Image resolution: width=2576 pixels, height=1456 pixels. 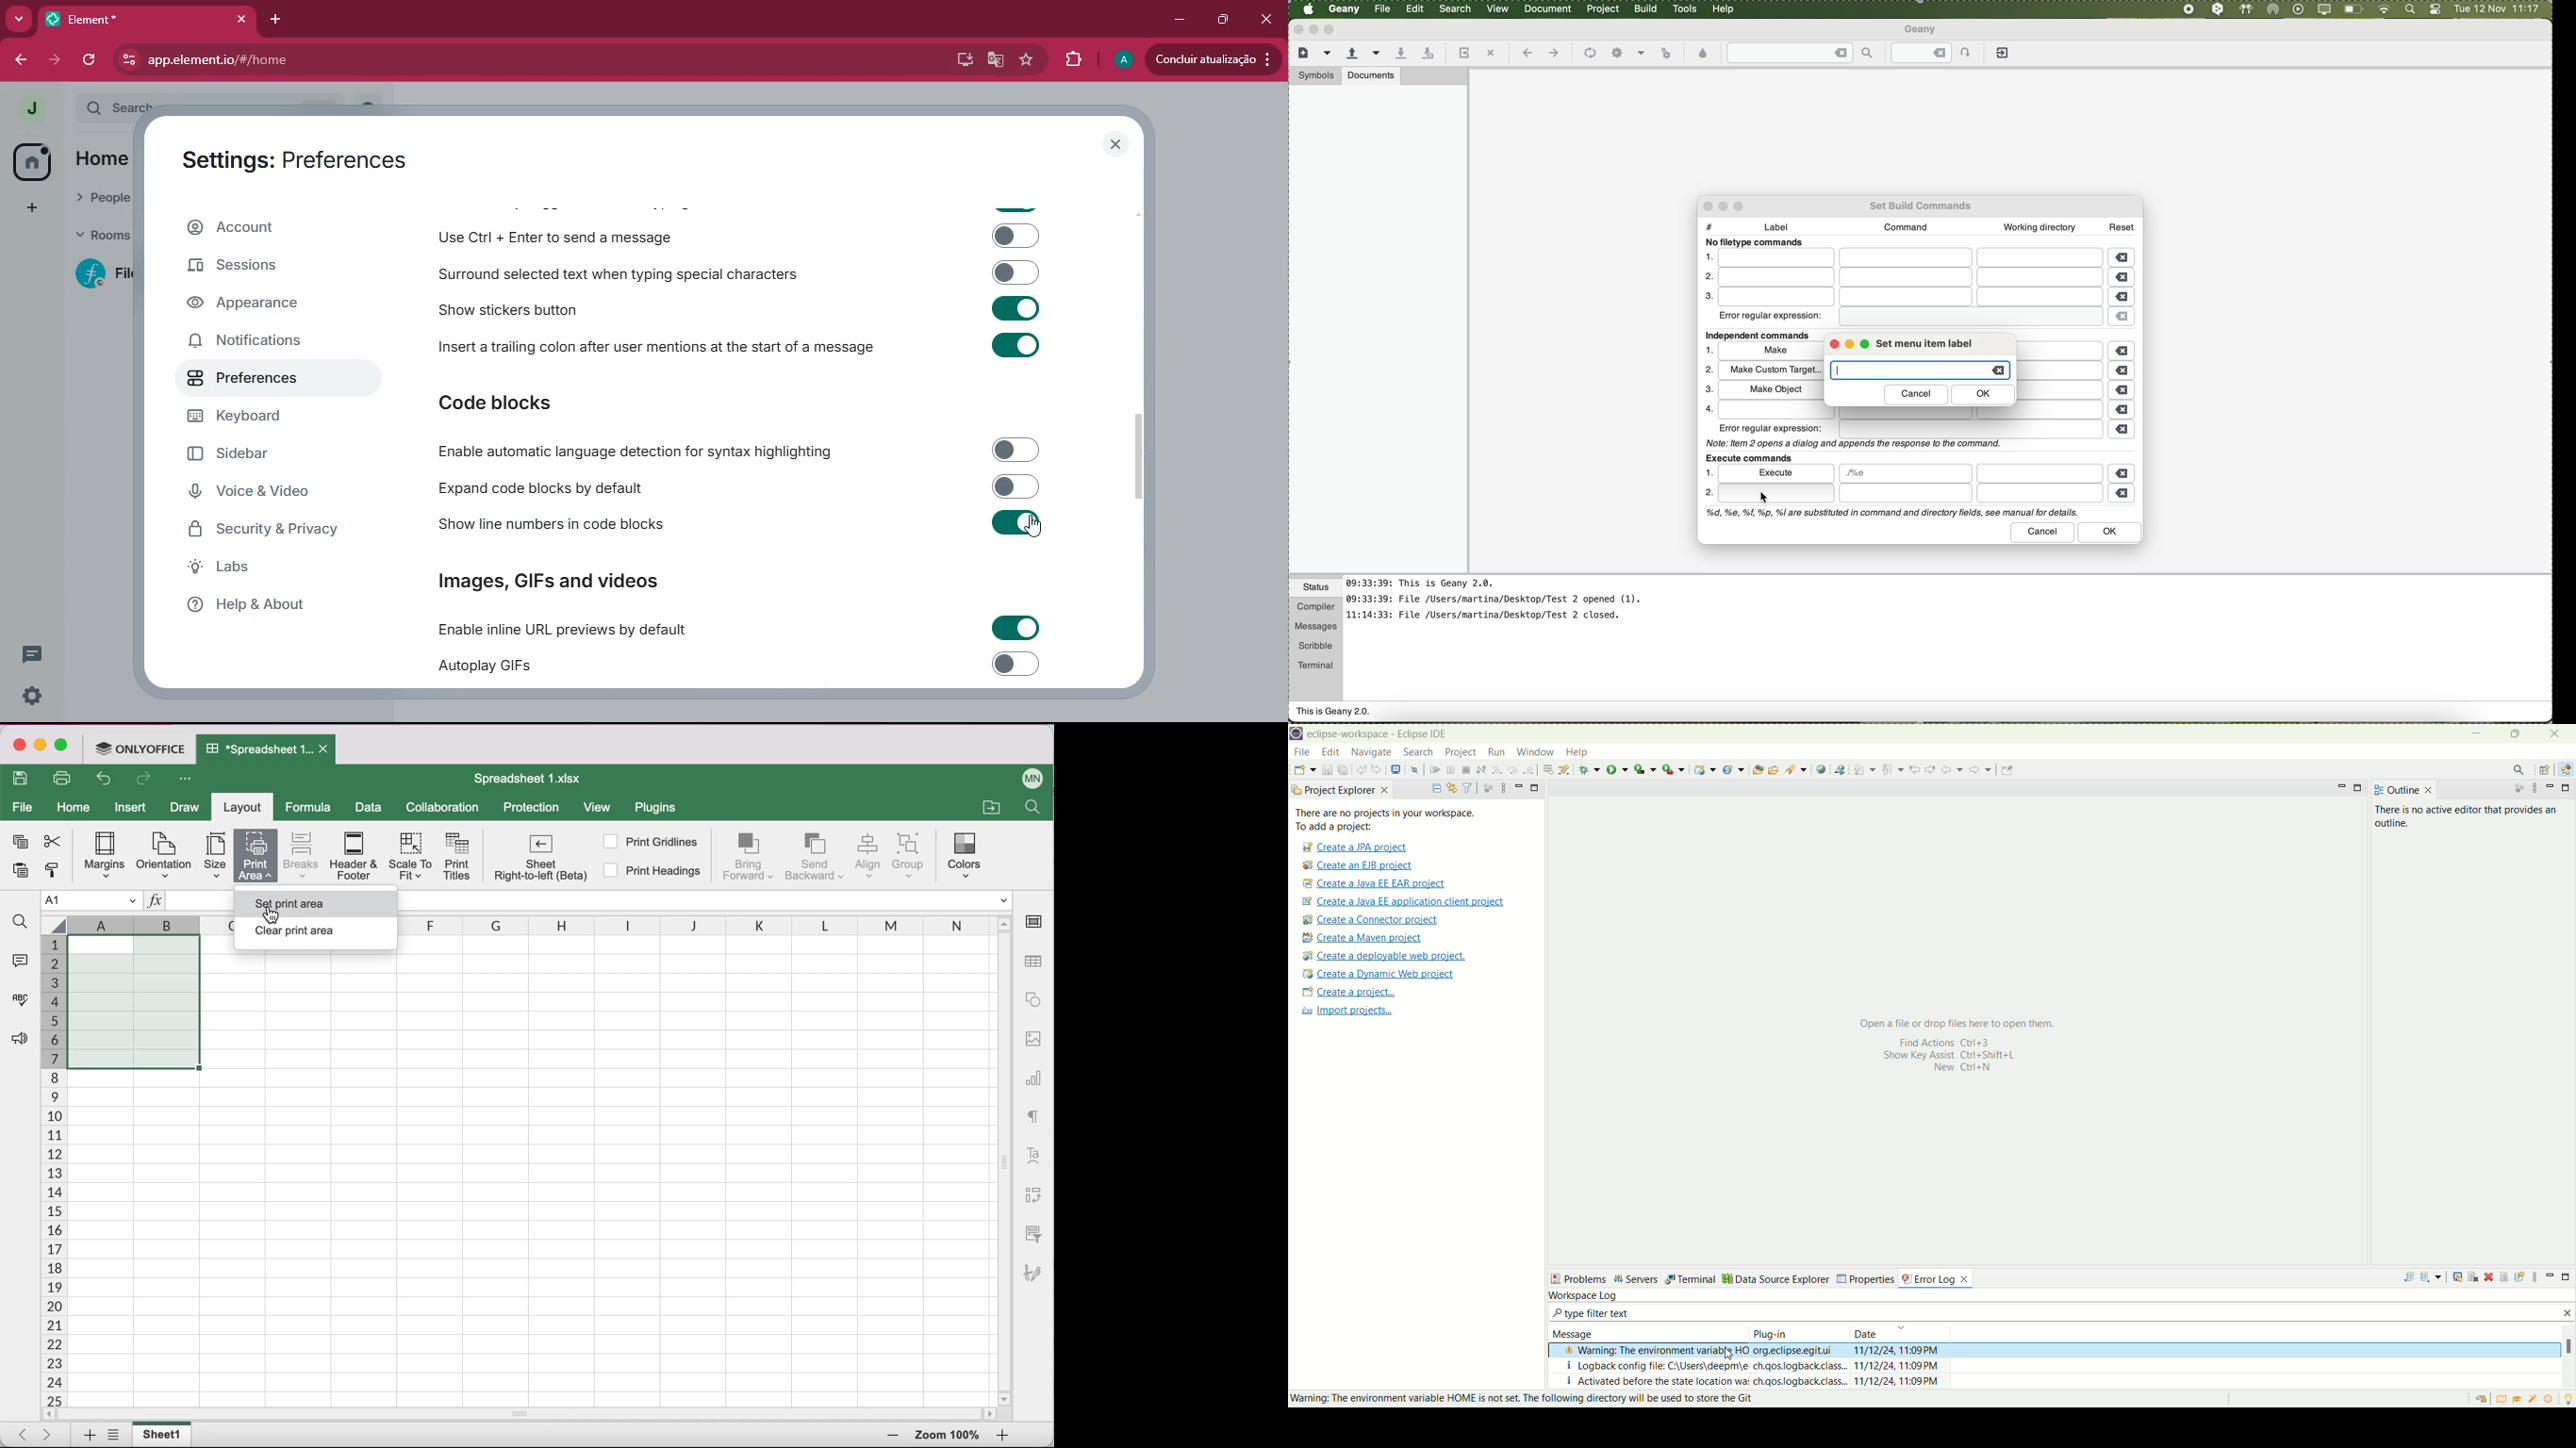 I want to click on minimize, so click(x=1314, y=29).